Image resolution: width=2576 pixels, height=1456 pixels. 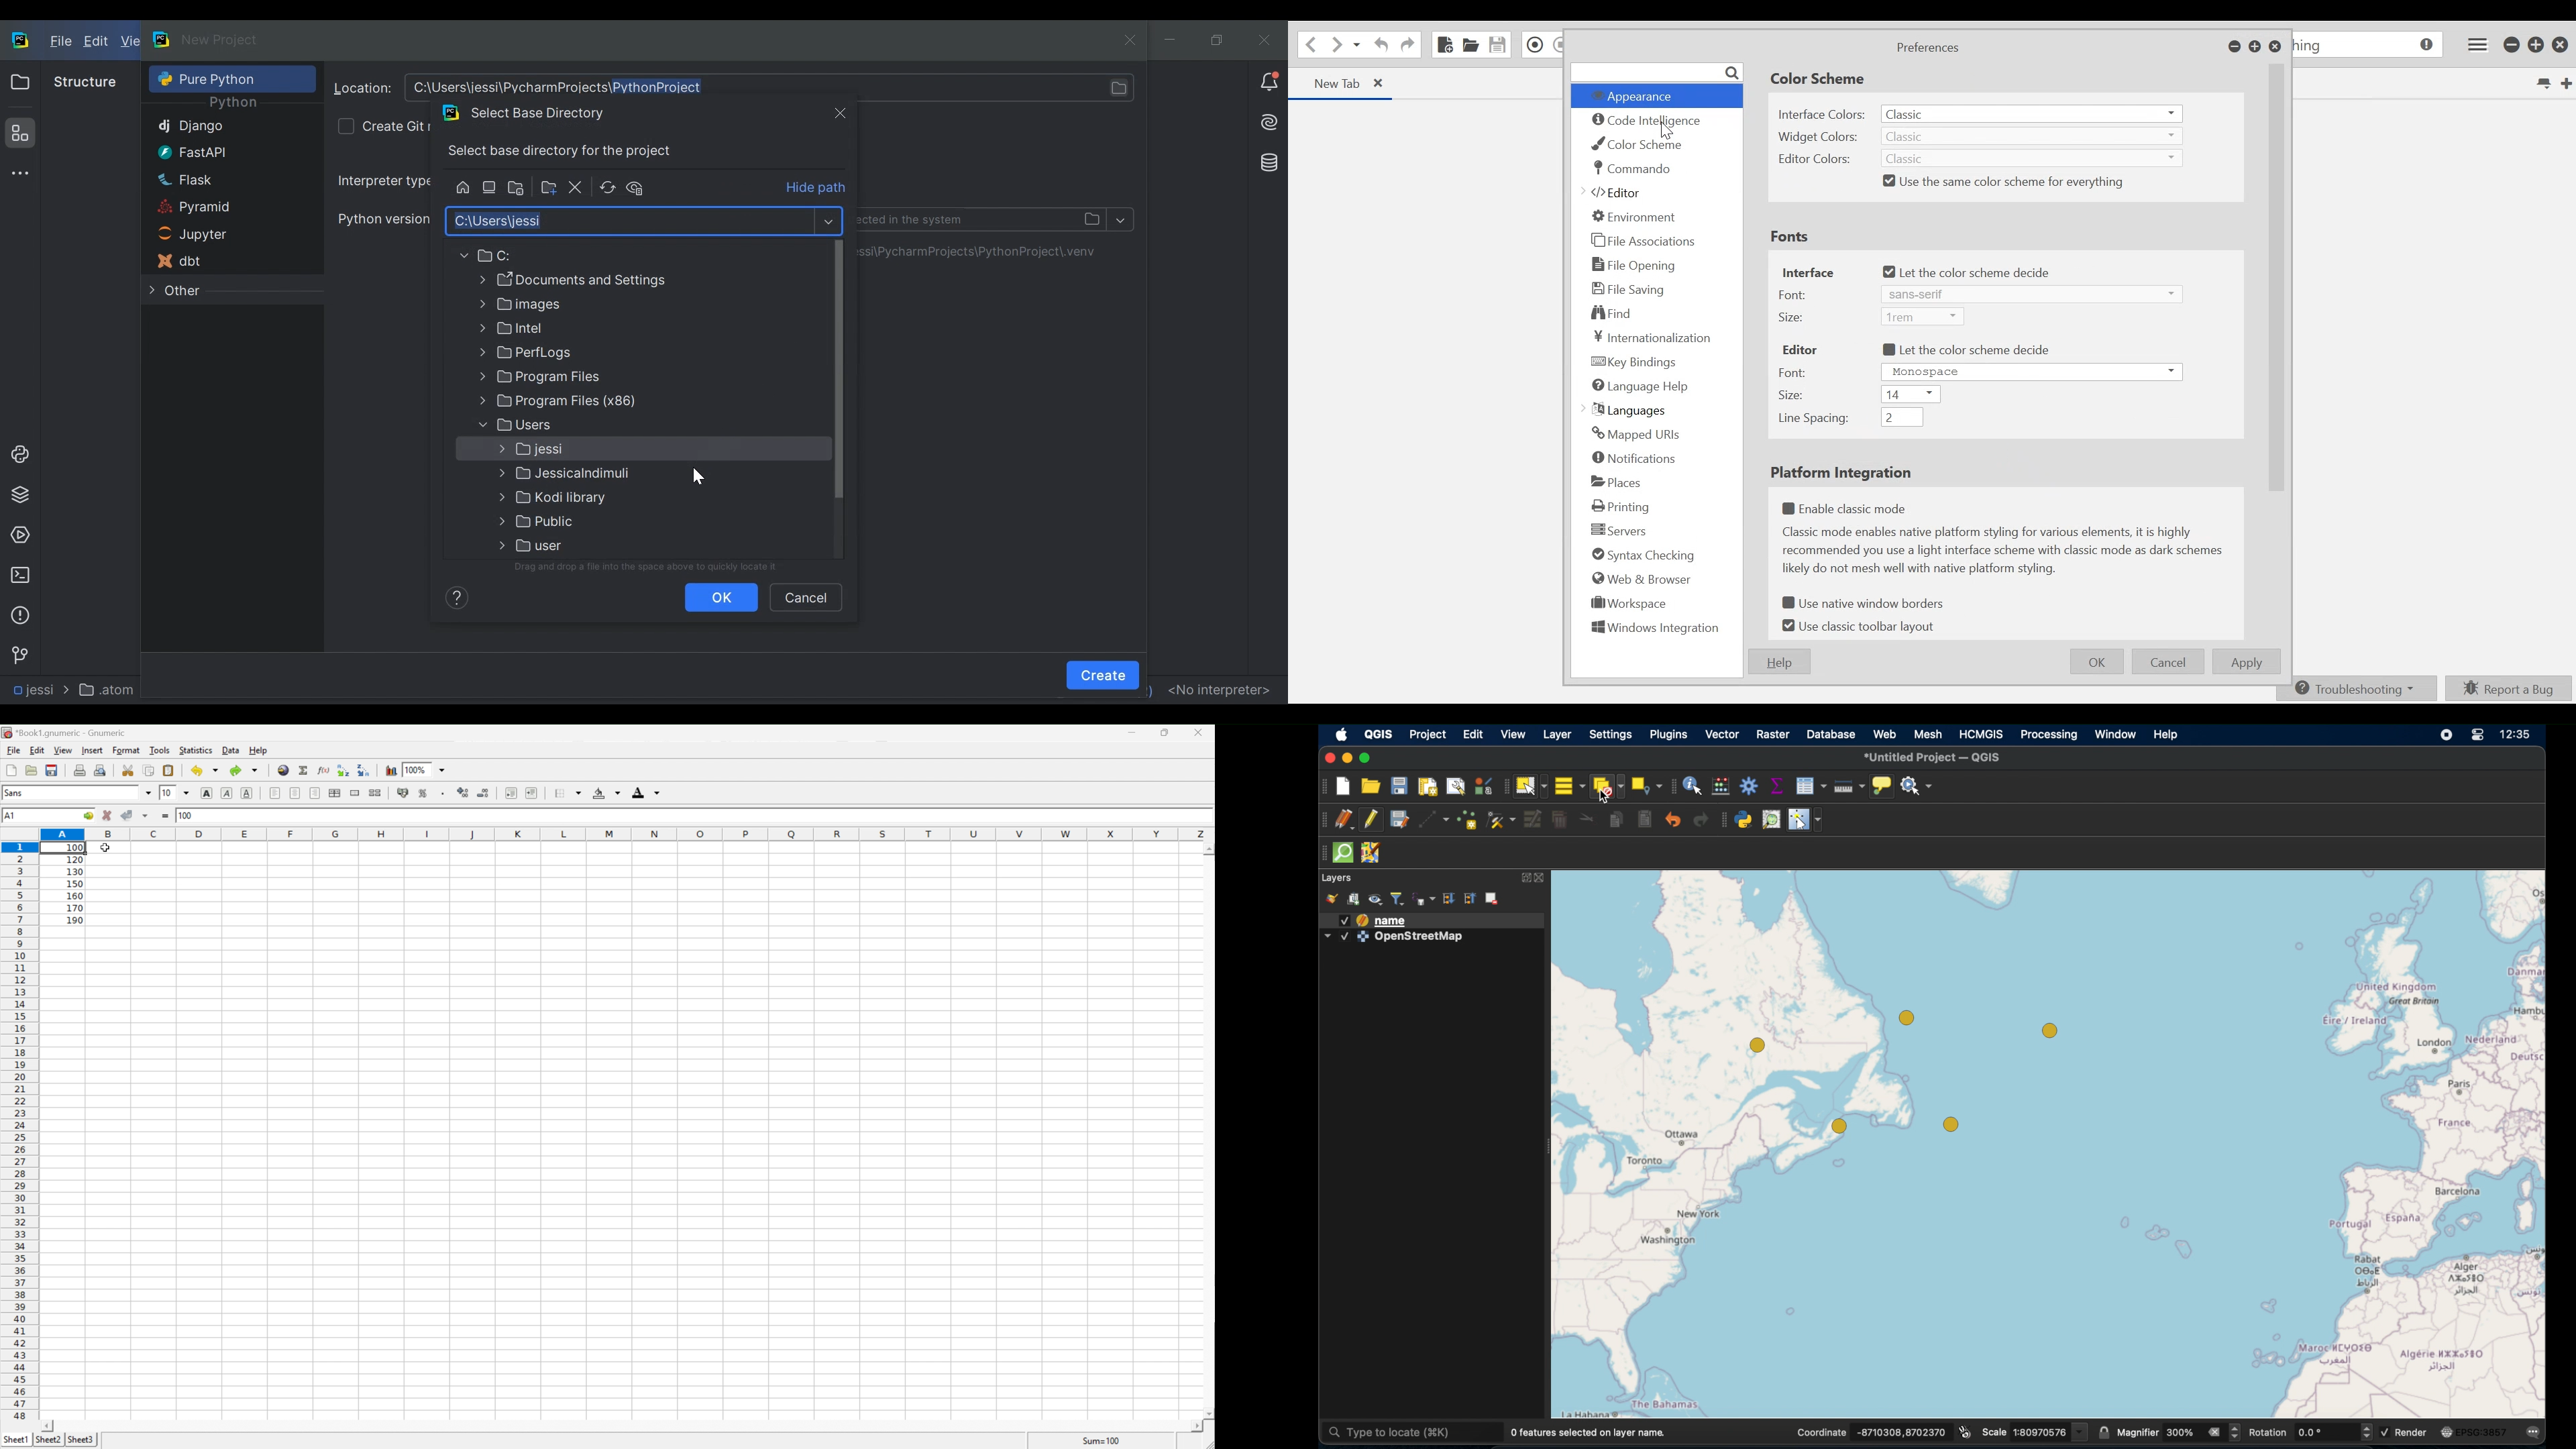 I want to click on remove layer/group, so click(x=1493, y=897).